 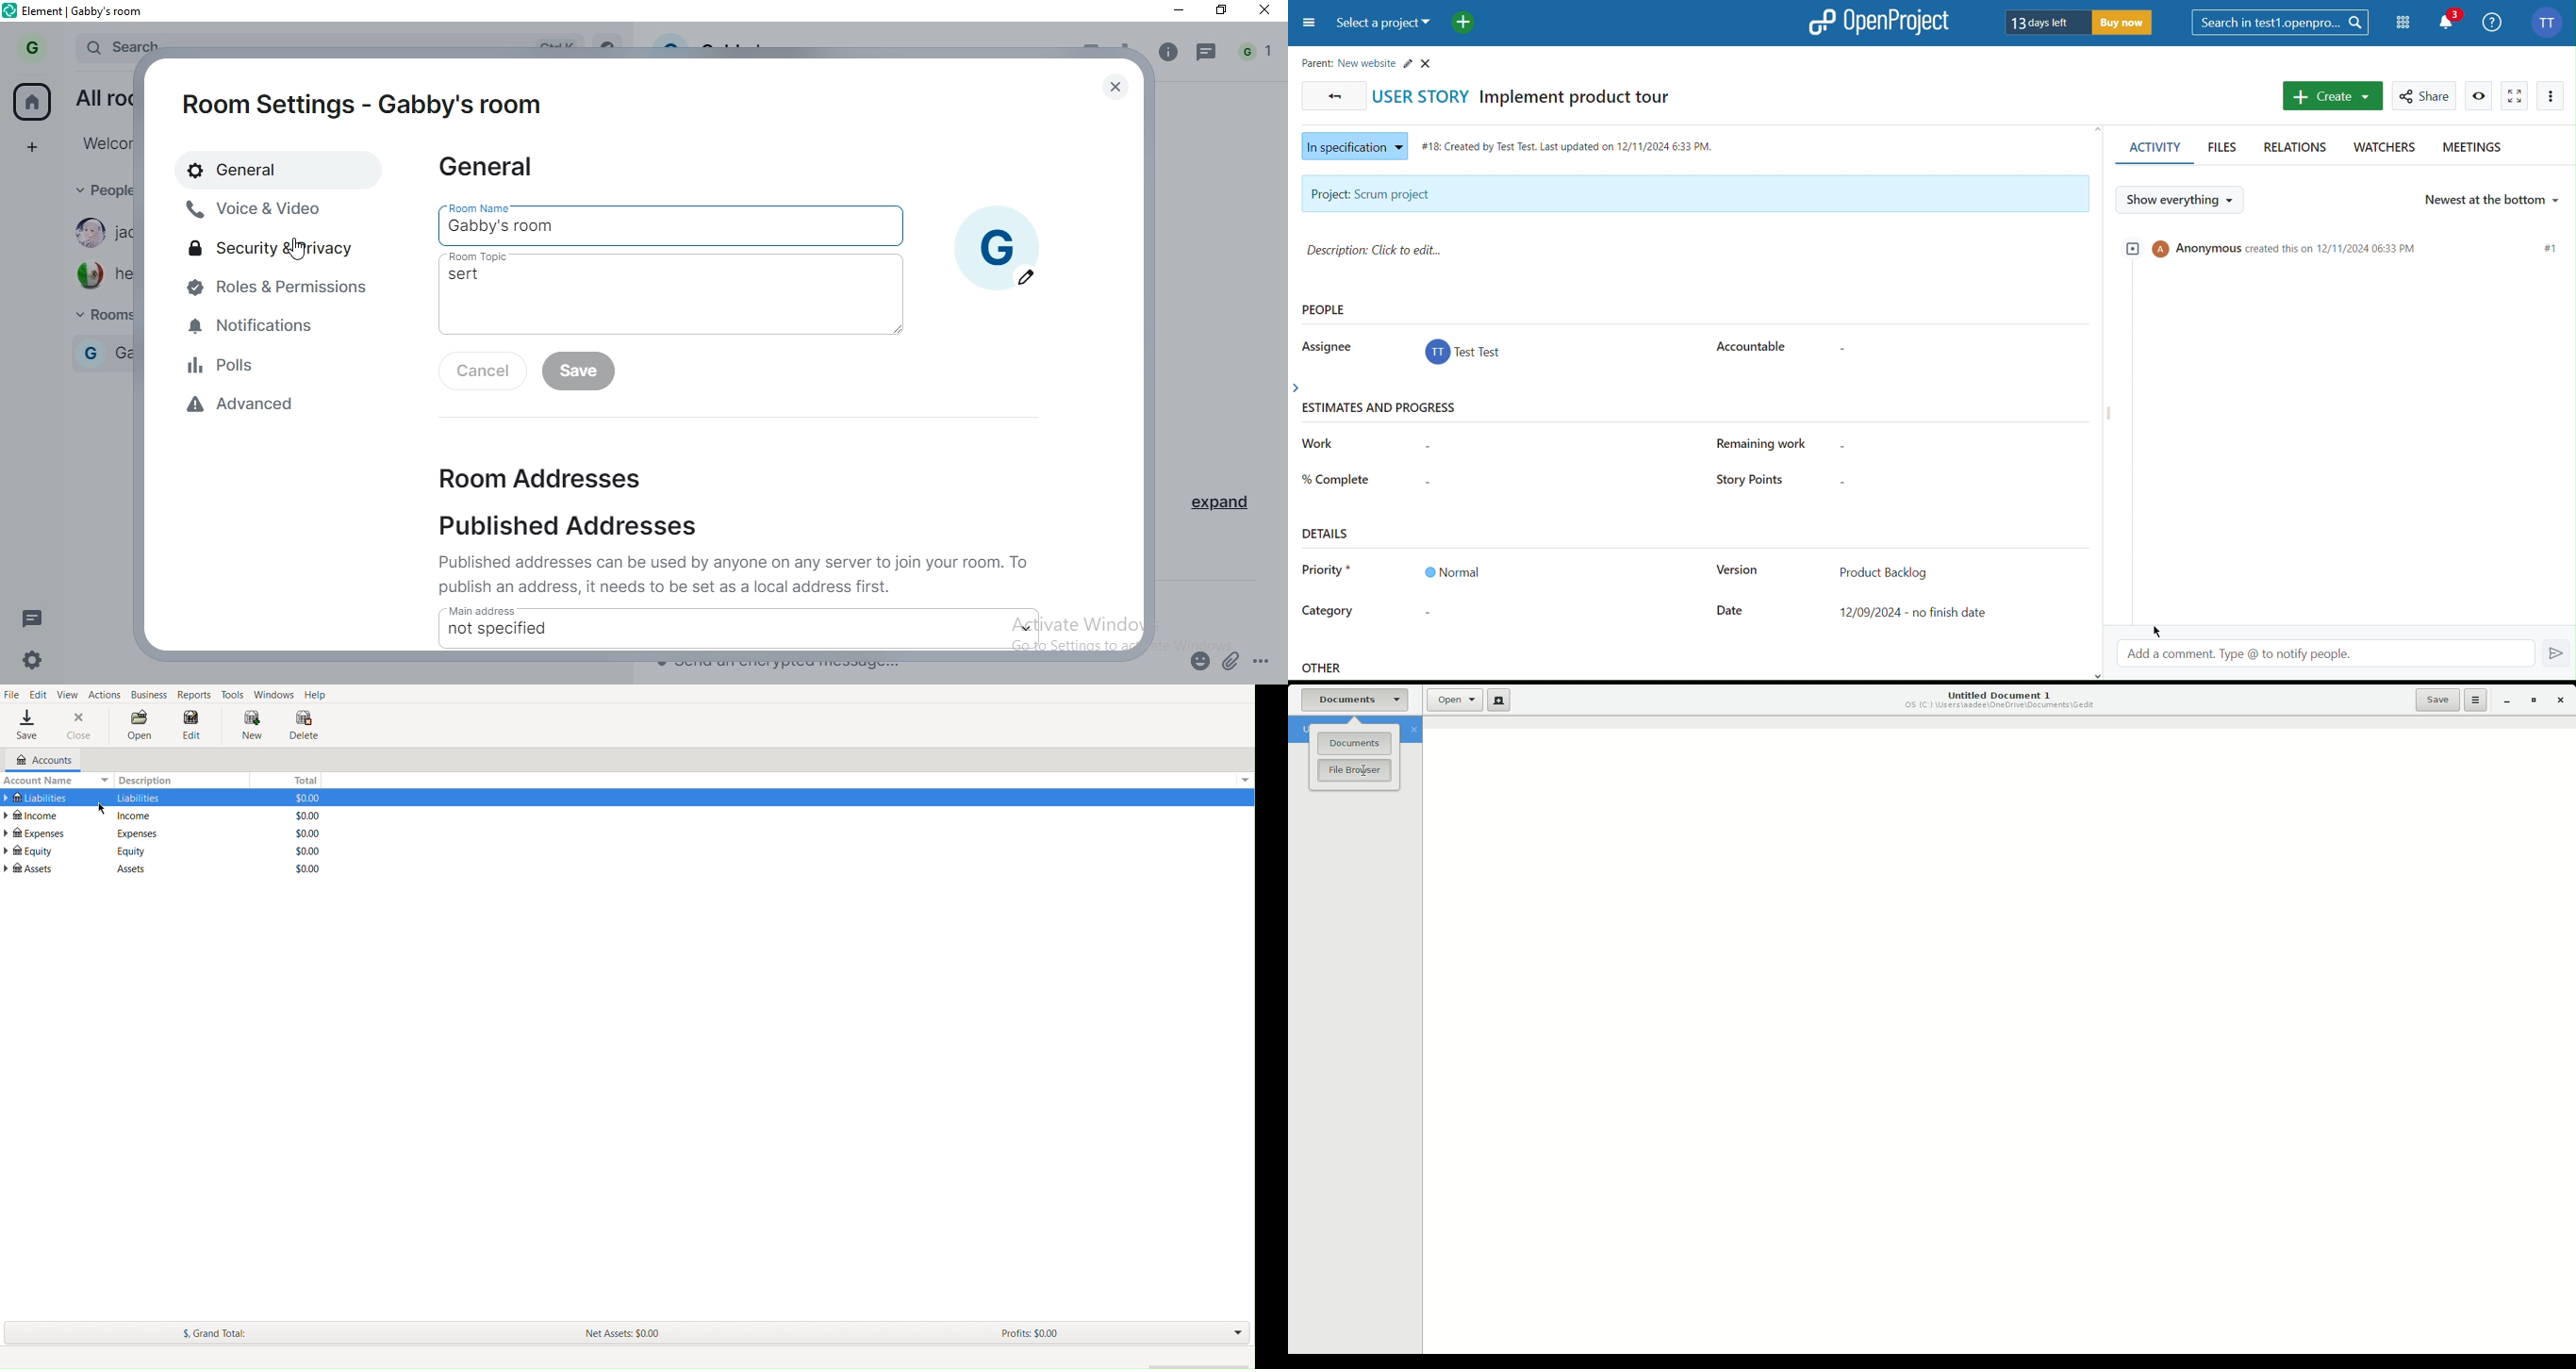 What do you see at coordinates (101, 805) in the screenshot?
I see `cursor` at bounding box center [101, 805].